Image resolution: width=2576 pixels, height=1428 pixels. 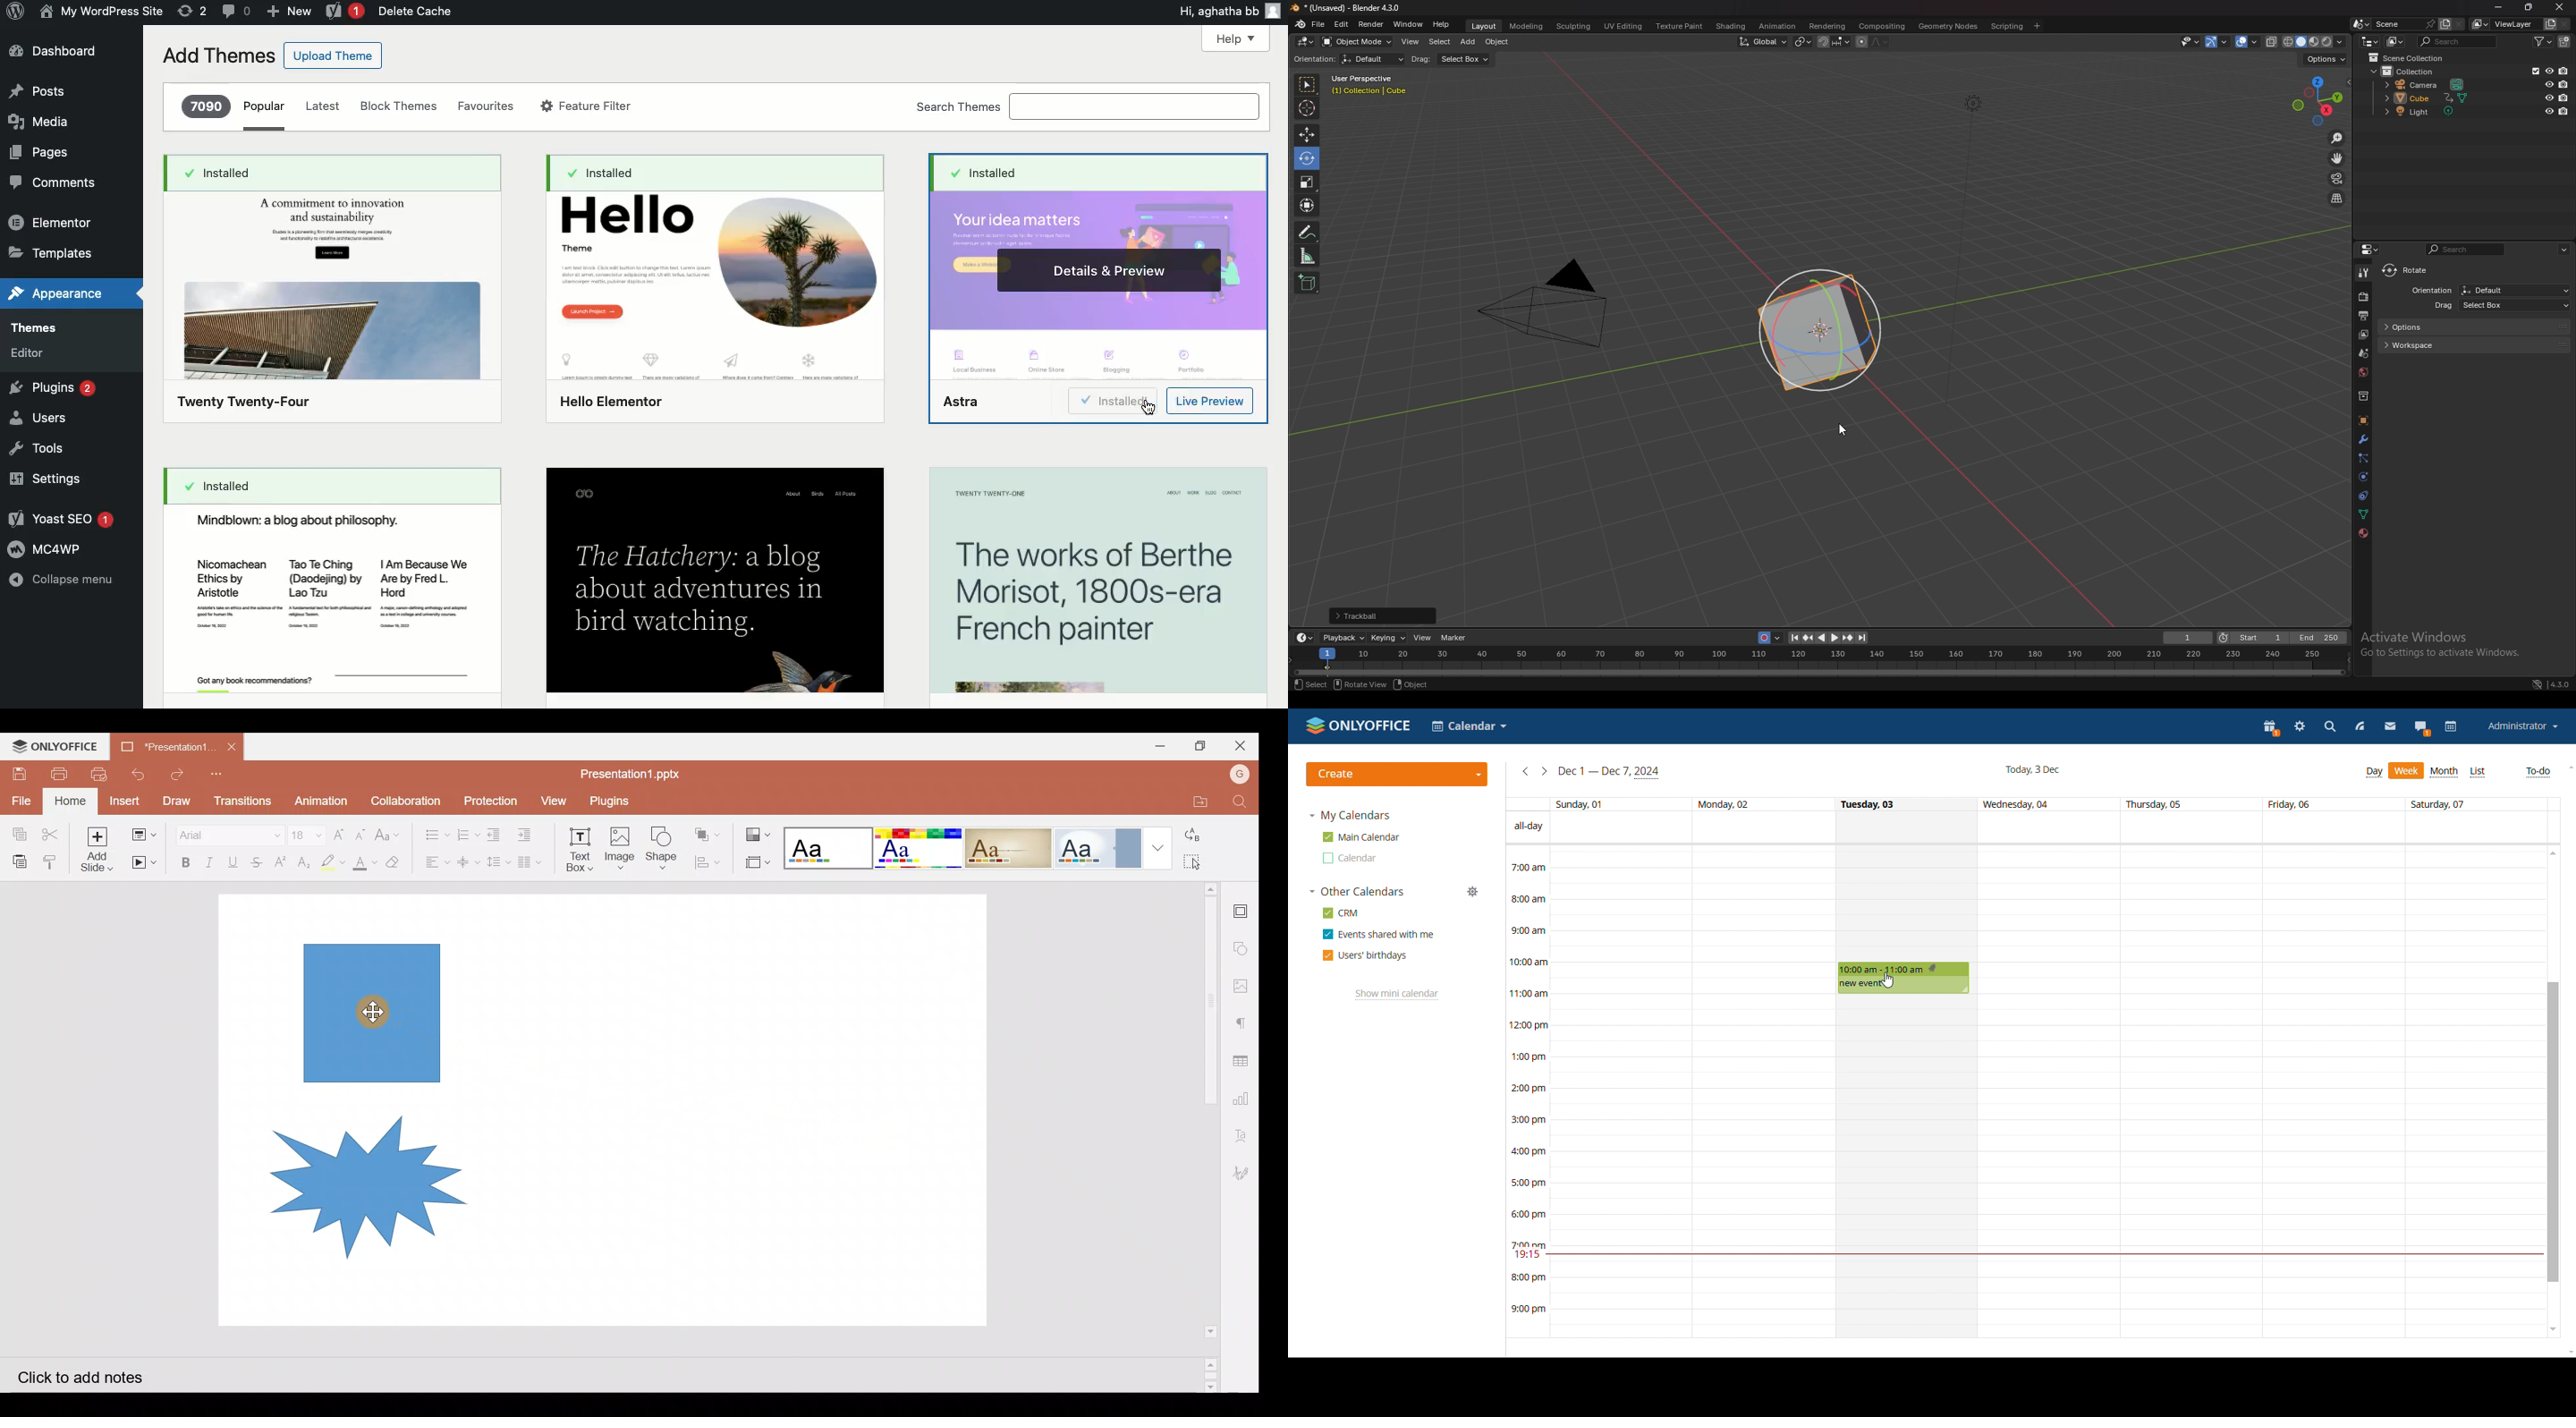 I want to click on add workspace, so click(x=2038, y=25).